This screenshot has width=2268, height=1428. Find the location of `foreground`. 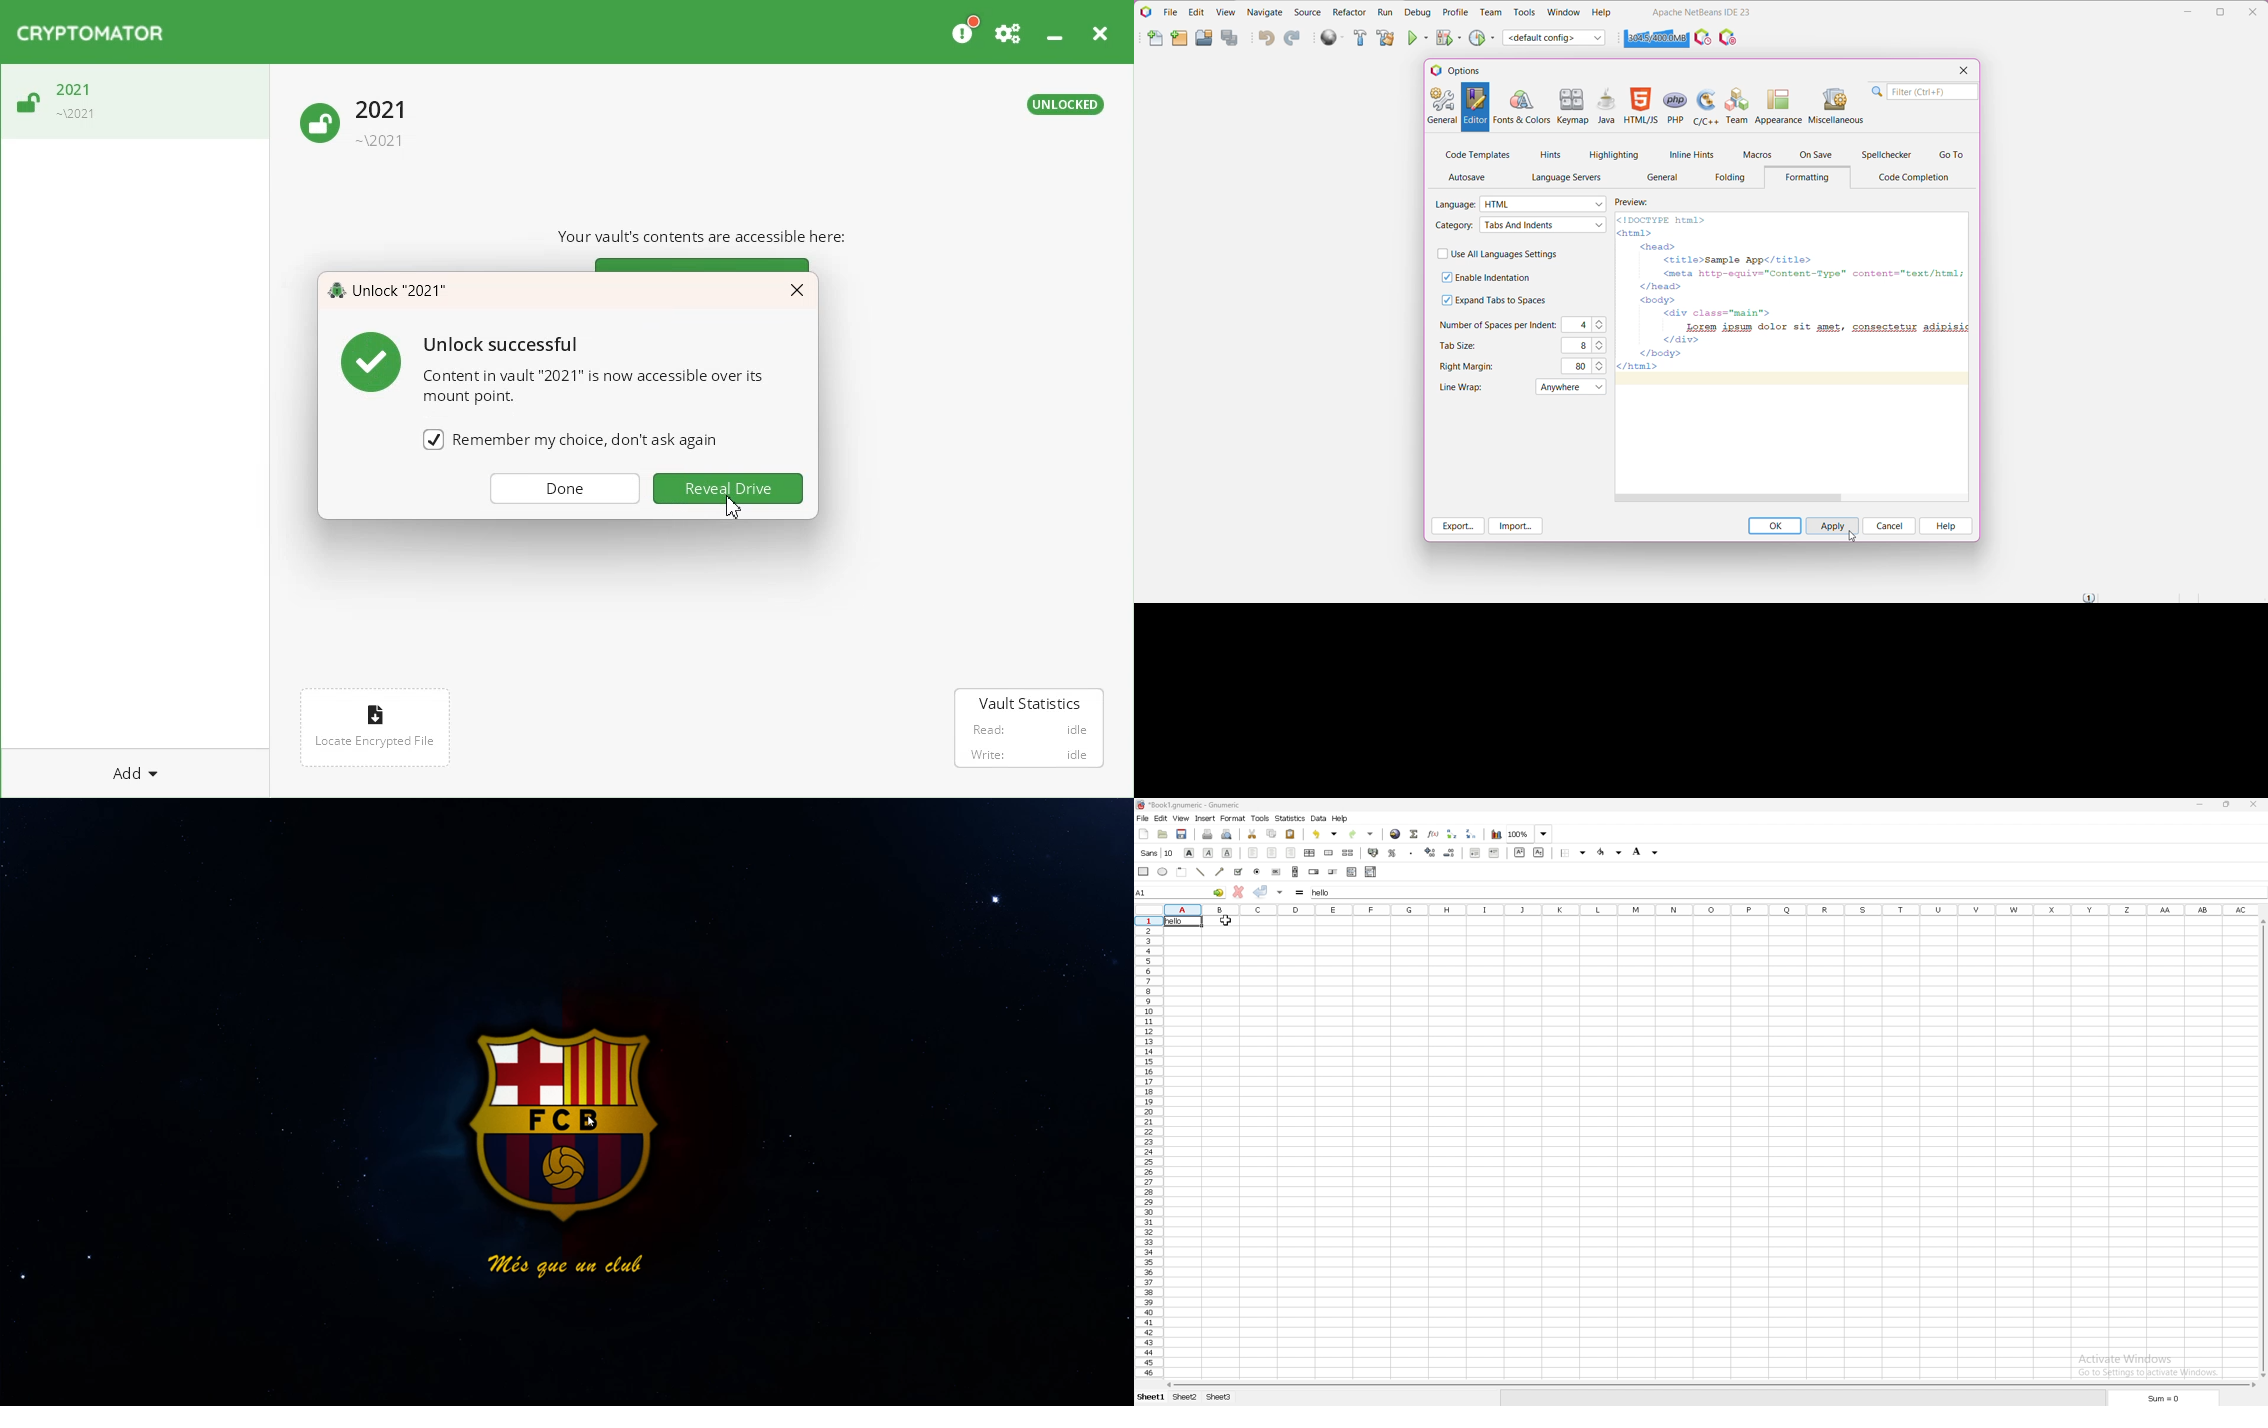

foreground is located at coordinates (1646, 852).